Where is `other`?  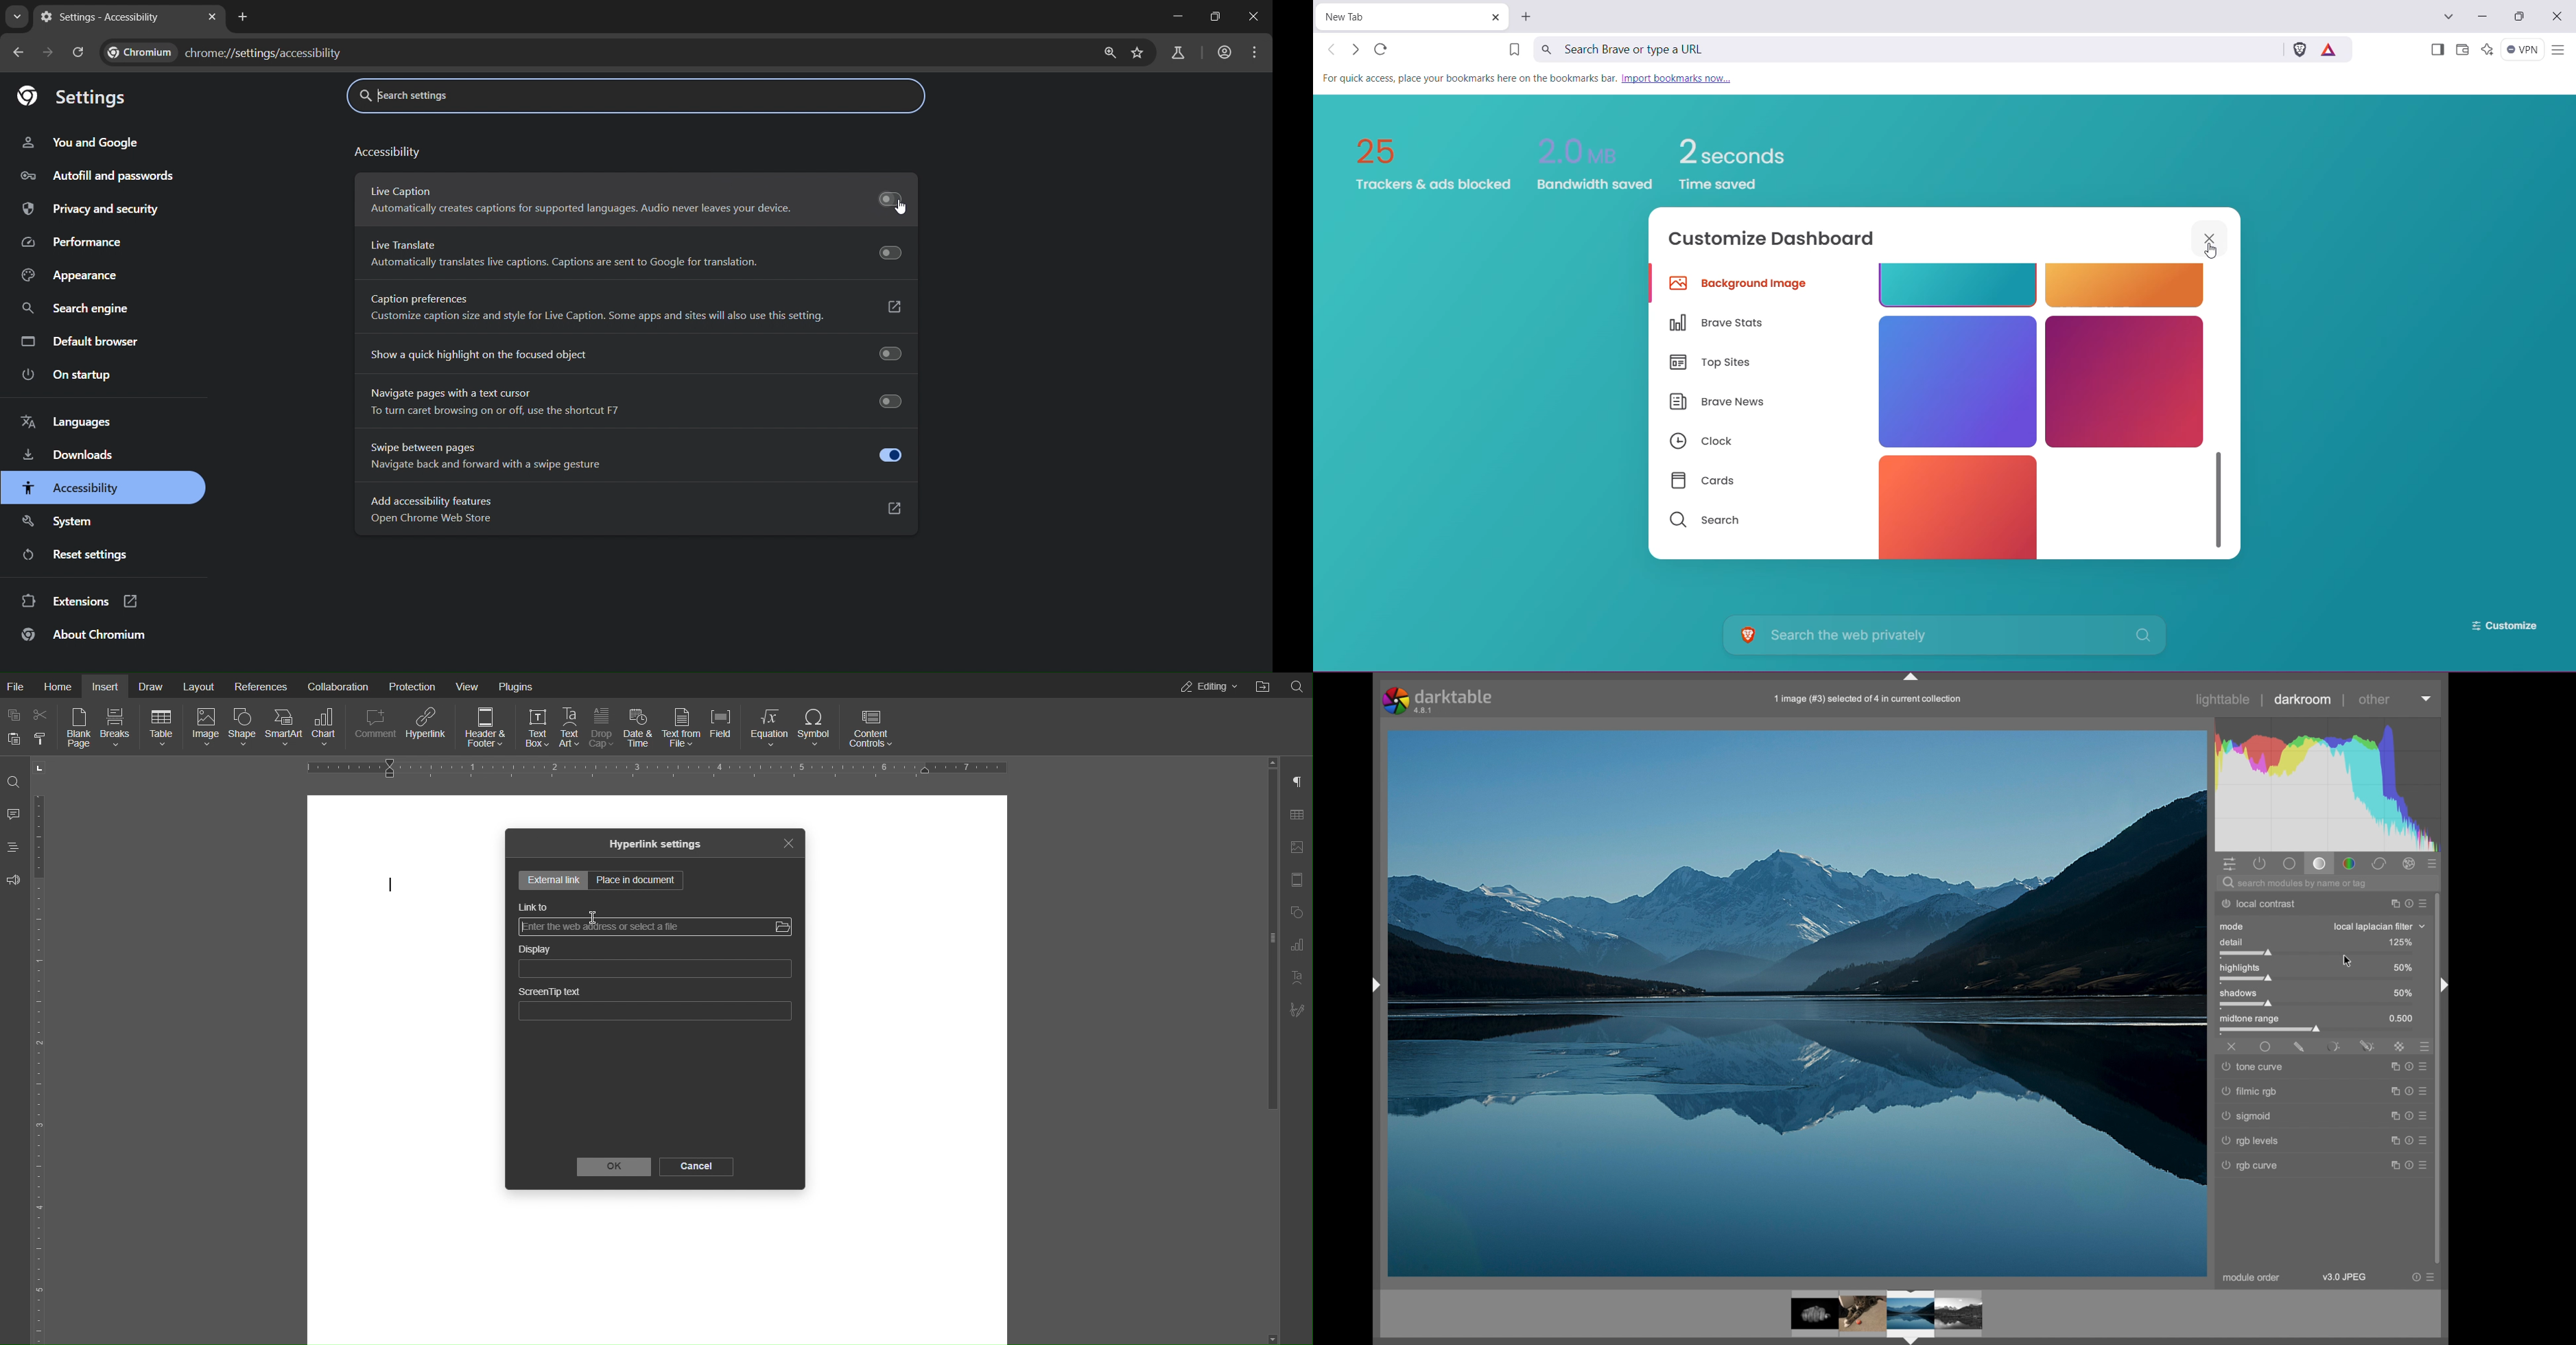 other is located at coordinates (2375, 699).